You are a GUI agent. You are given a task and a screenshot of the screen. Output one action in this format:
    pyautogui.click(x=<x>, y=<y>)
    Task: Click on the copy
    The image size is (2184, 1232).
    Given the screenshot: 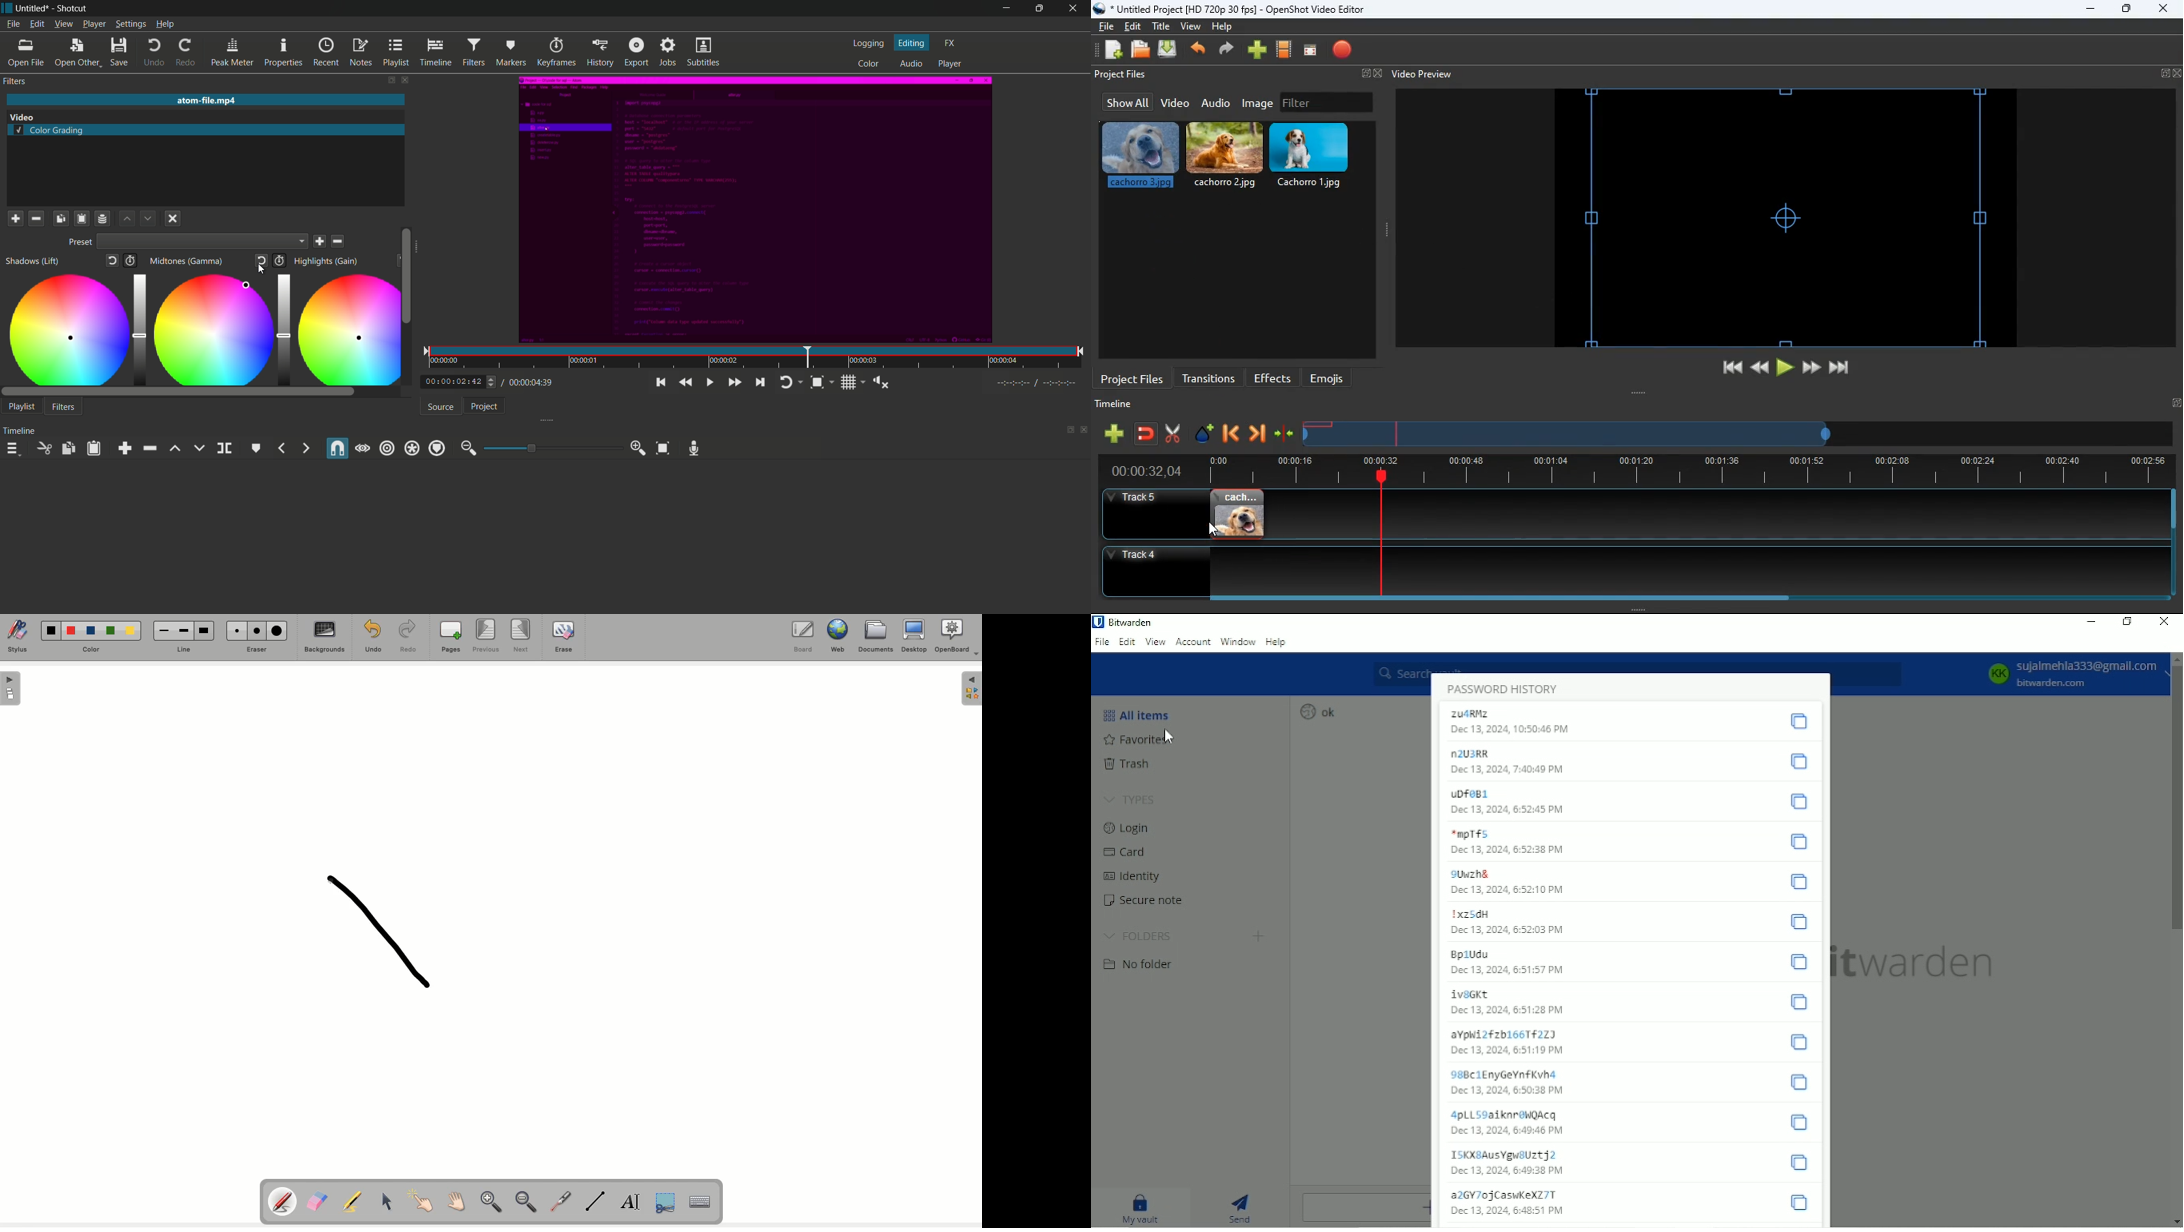 What is the action you would take?
    pyautogui.click(x=68, y=449)
    